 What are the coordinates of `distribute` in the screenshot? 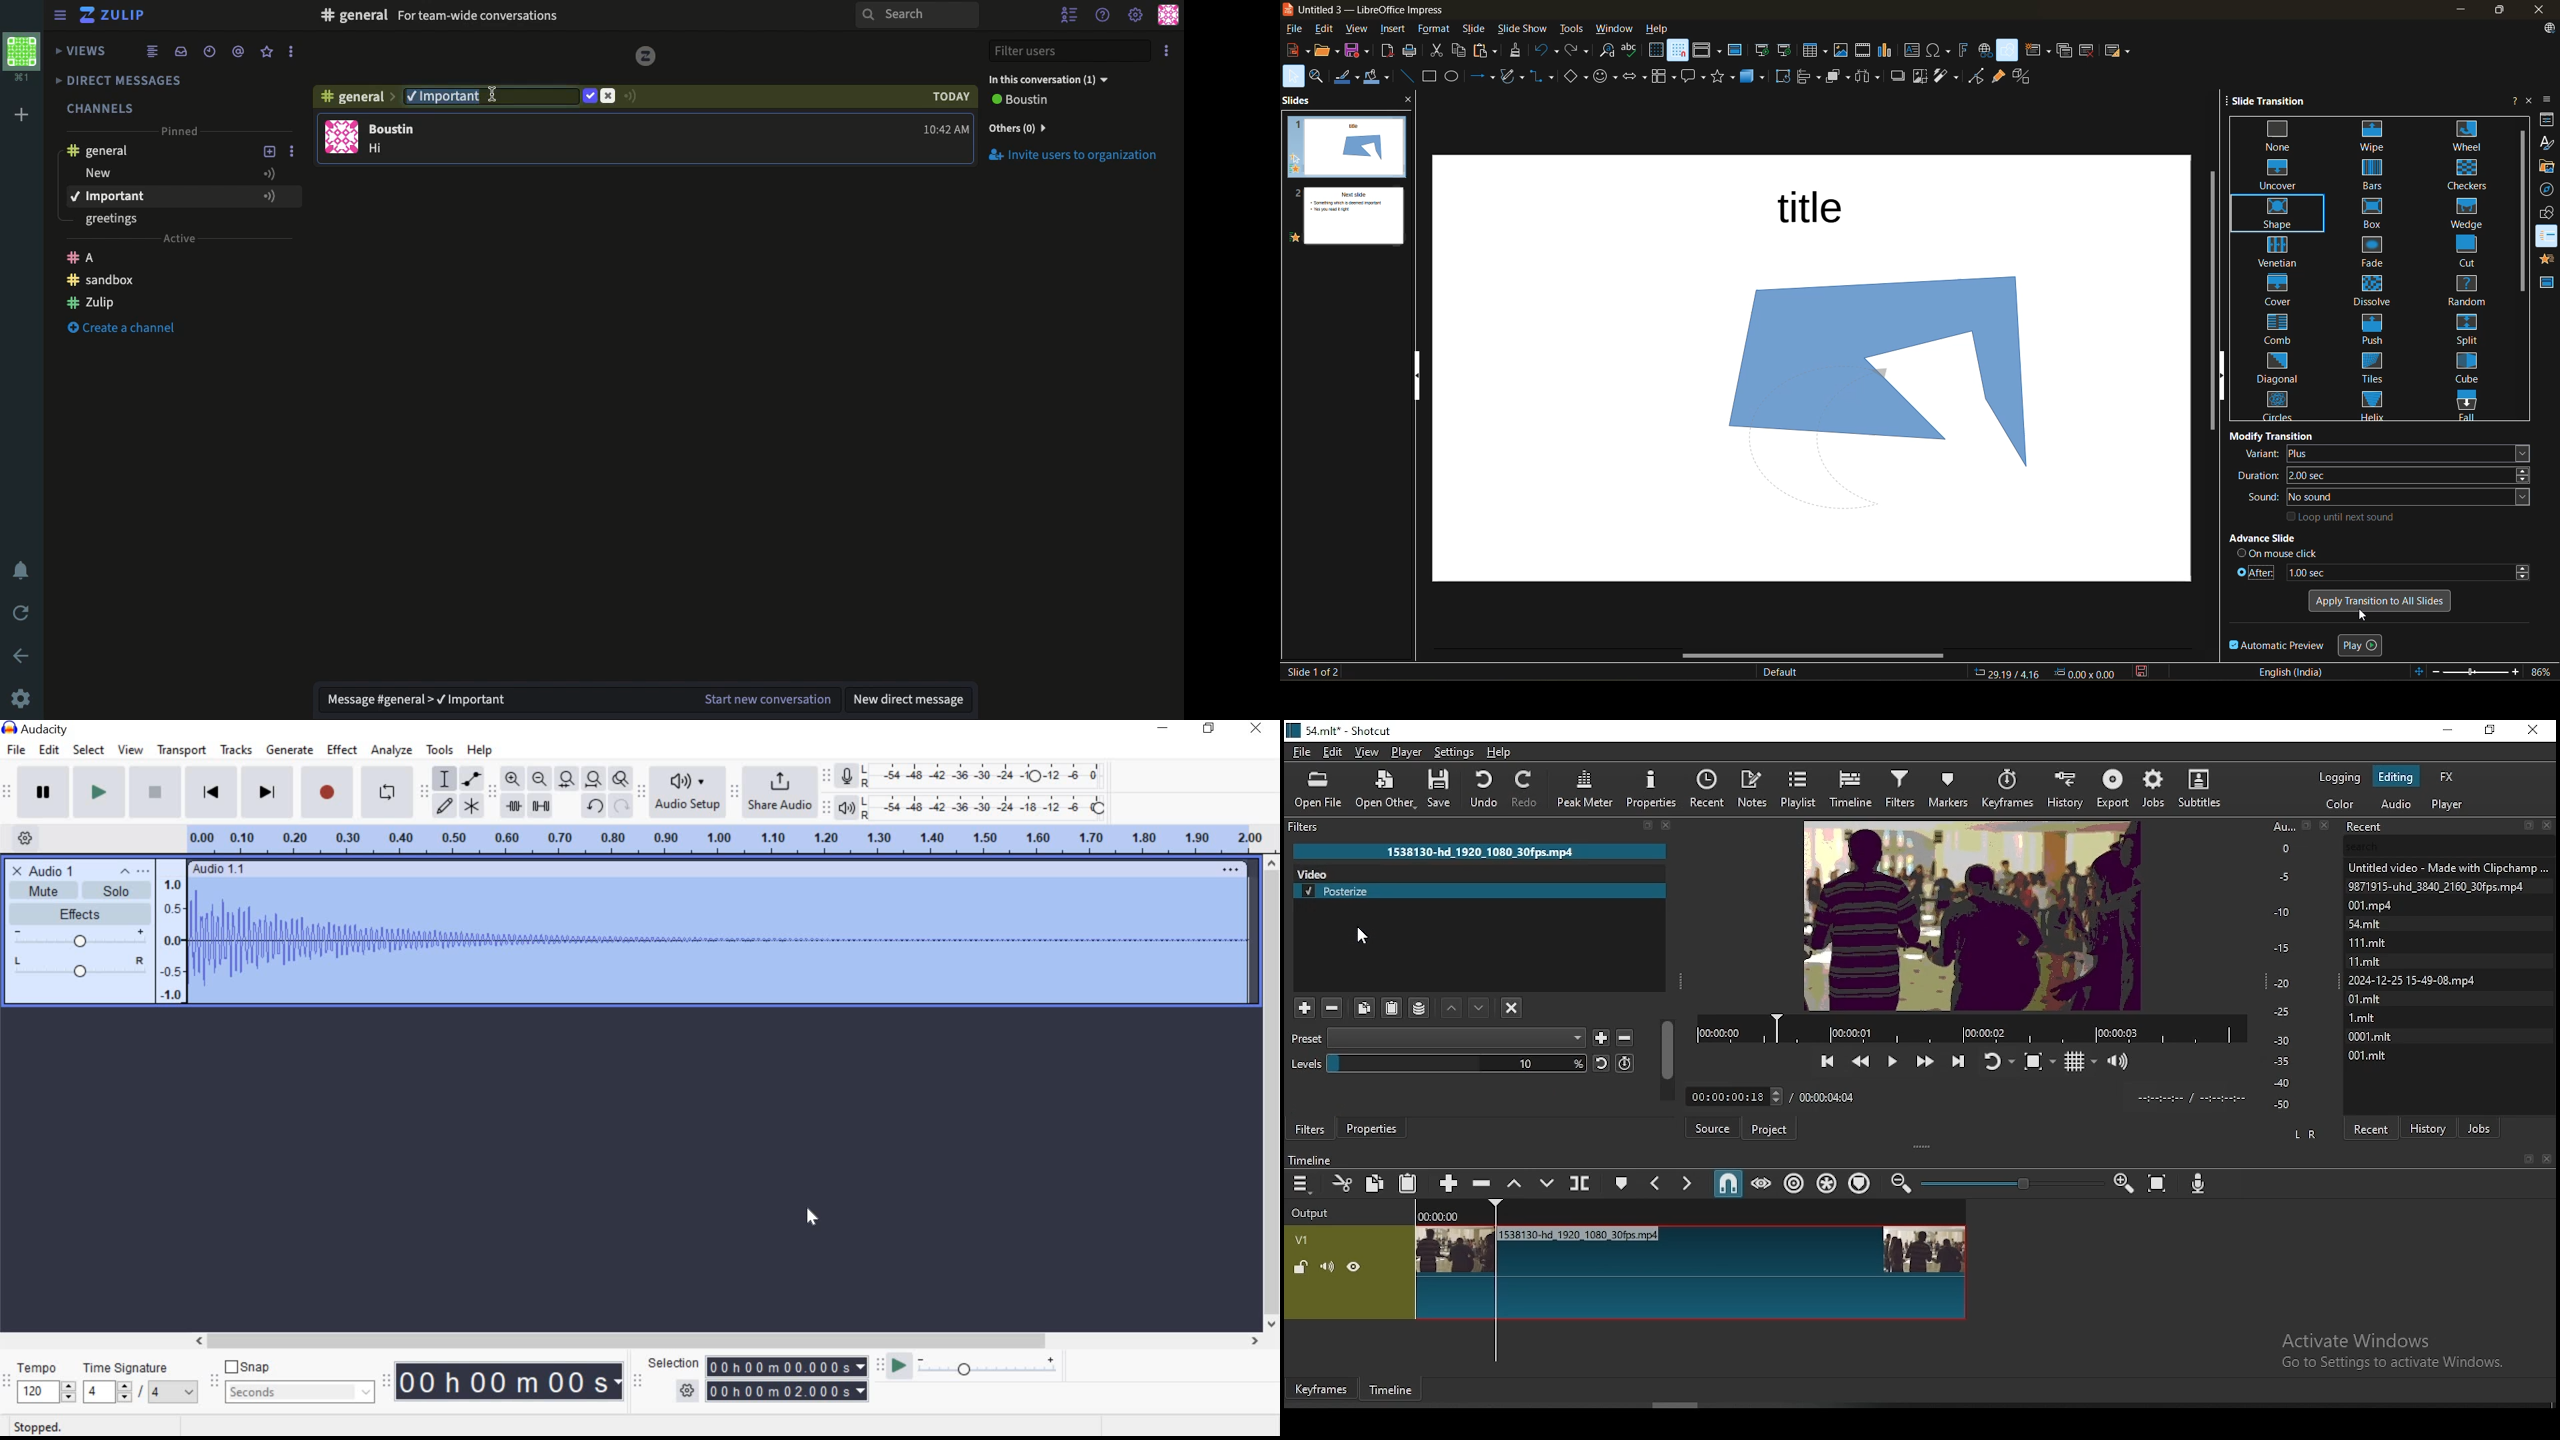 It's located at (1870, 77).